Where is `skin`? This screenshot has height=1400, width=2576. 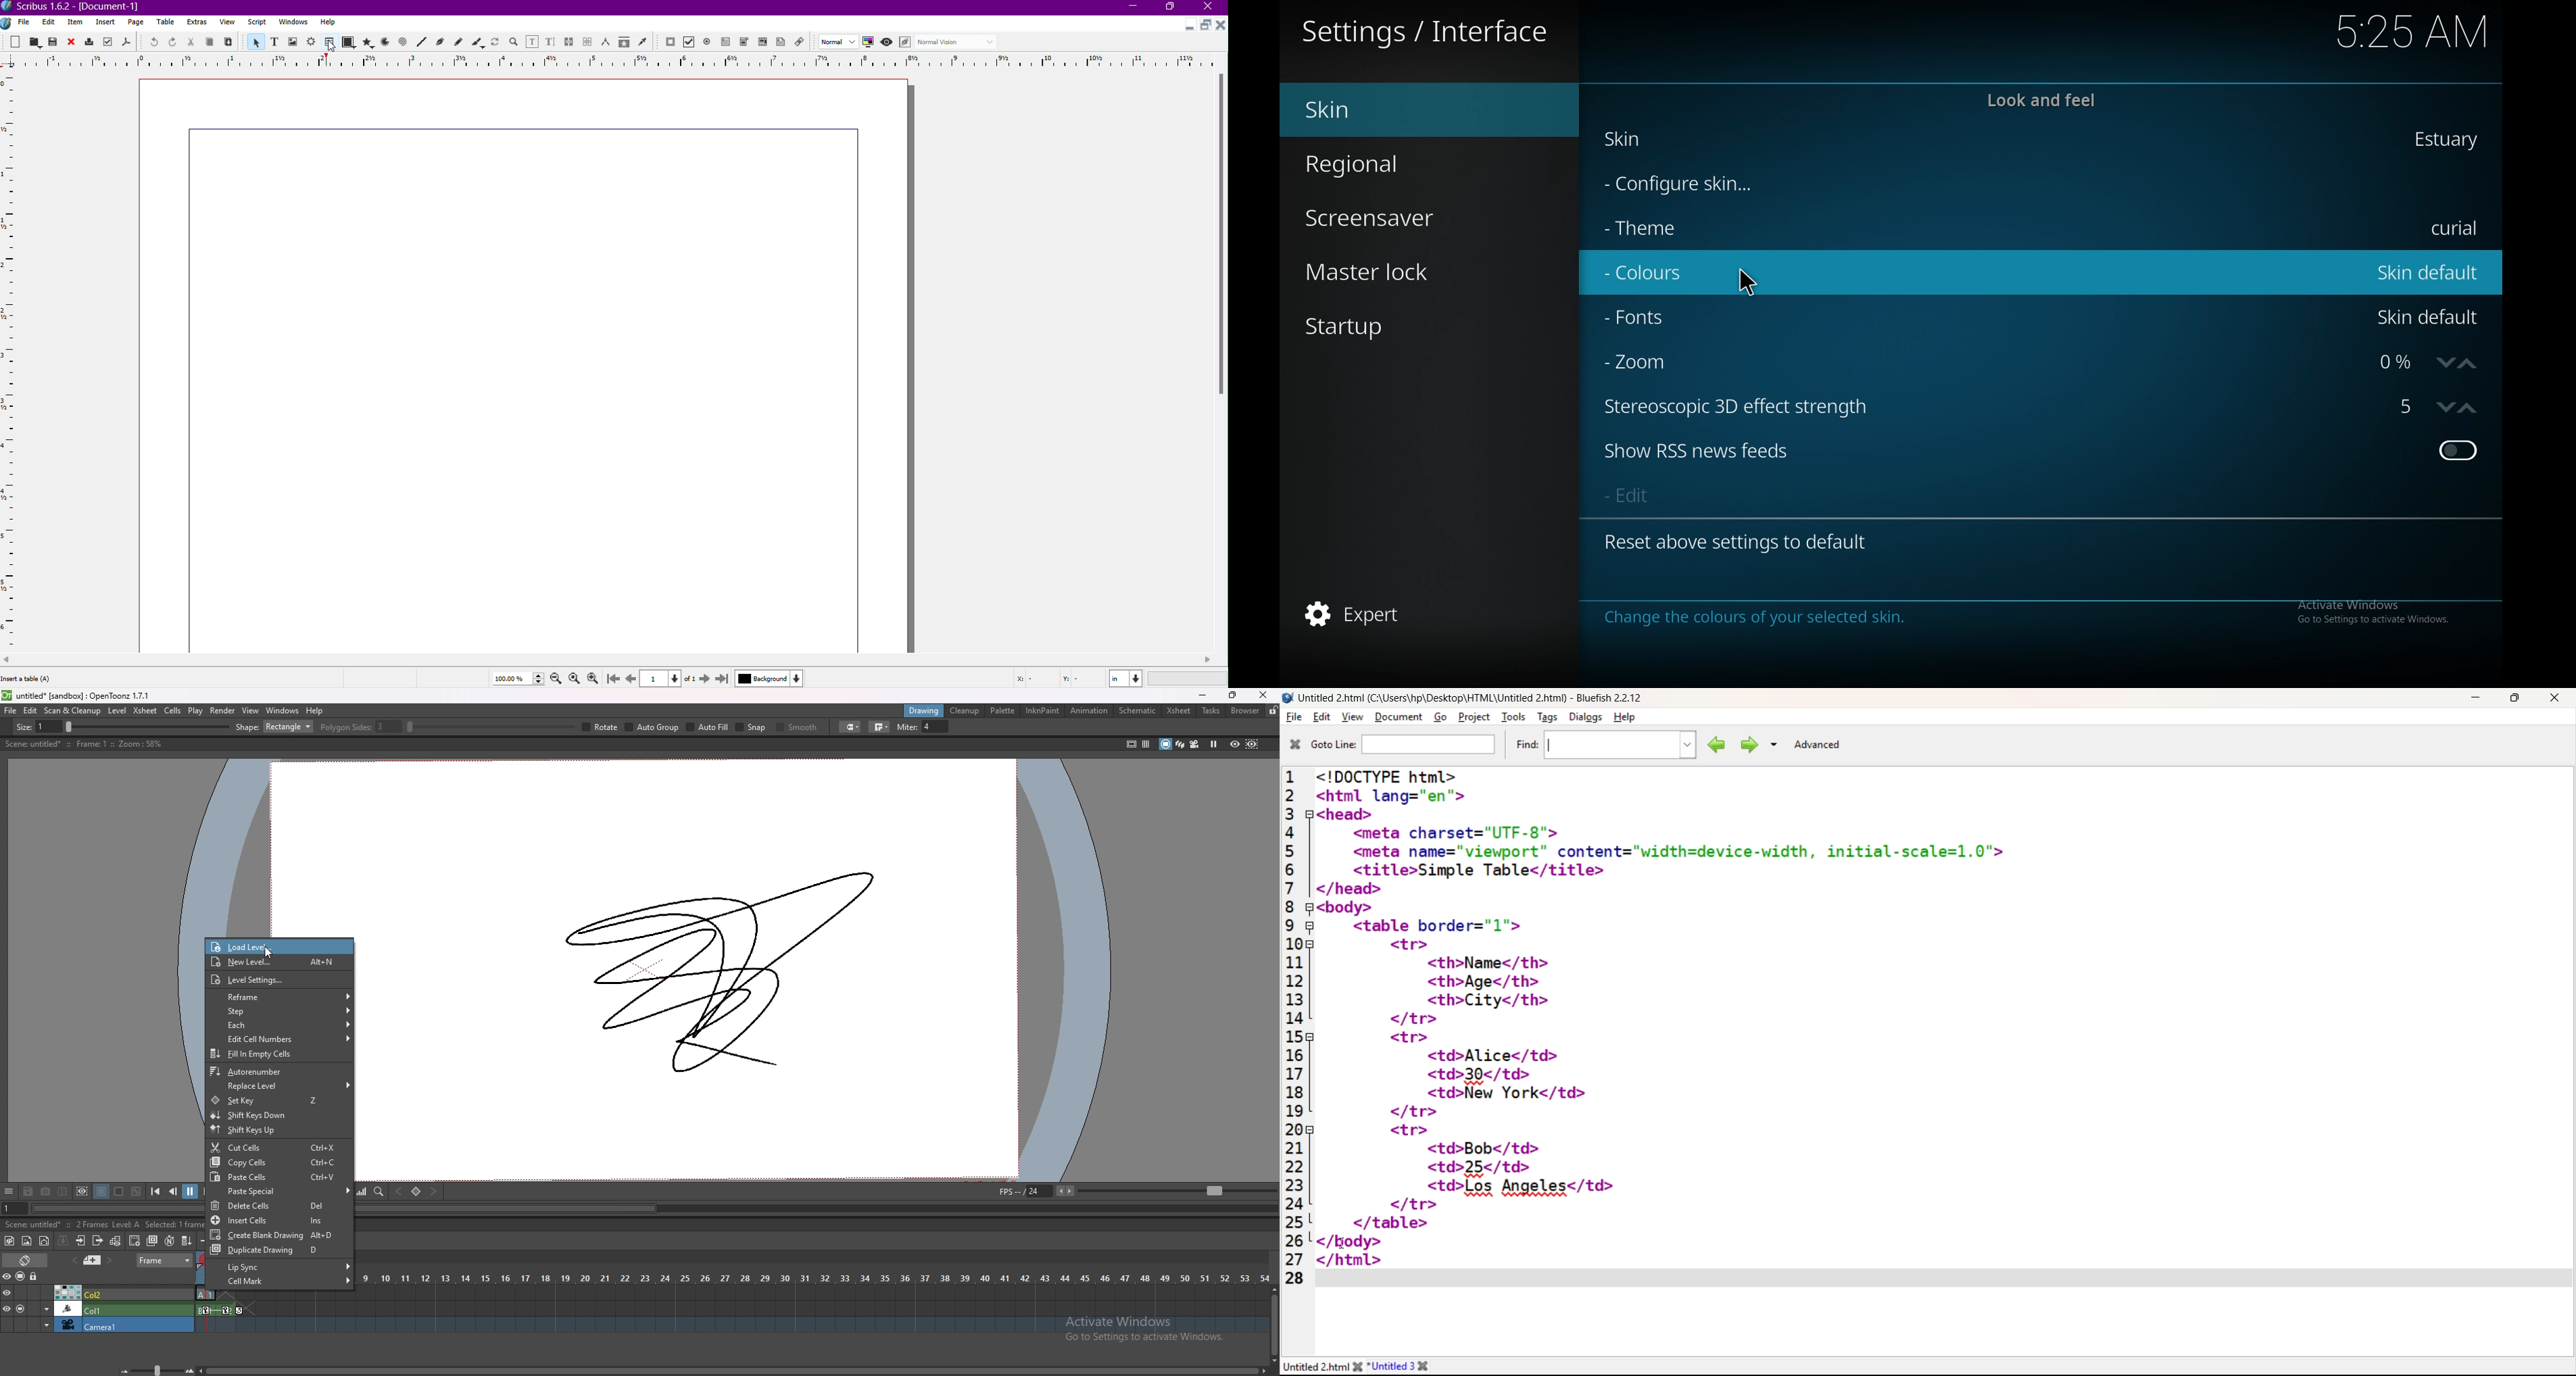
skin is located at coordinates (1650, 138).